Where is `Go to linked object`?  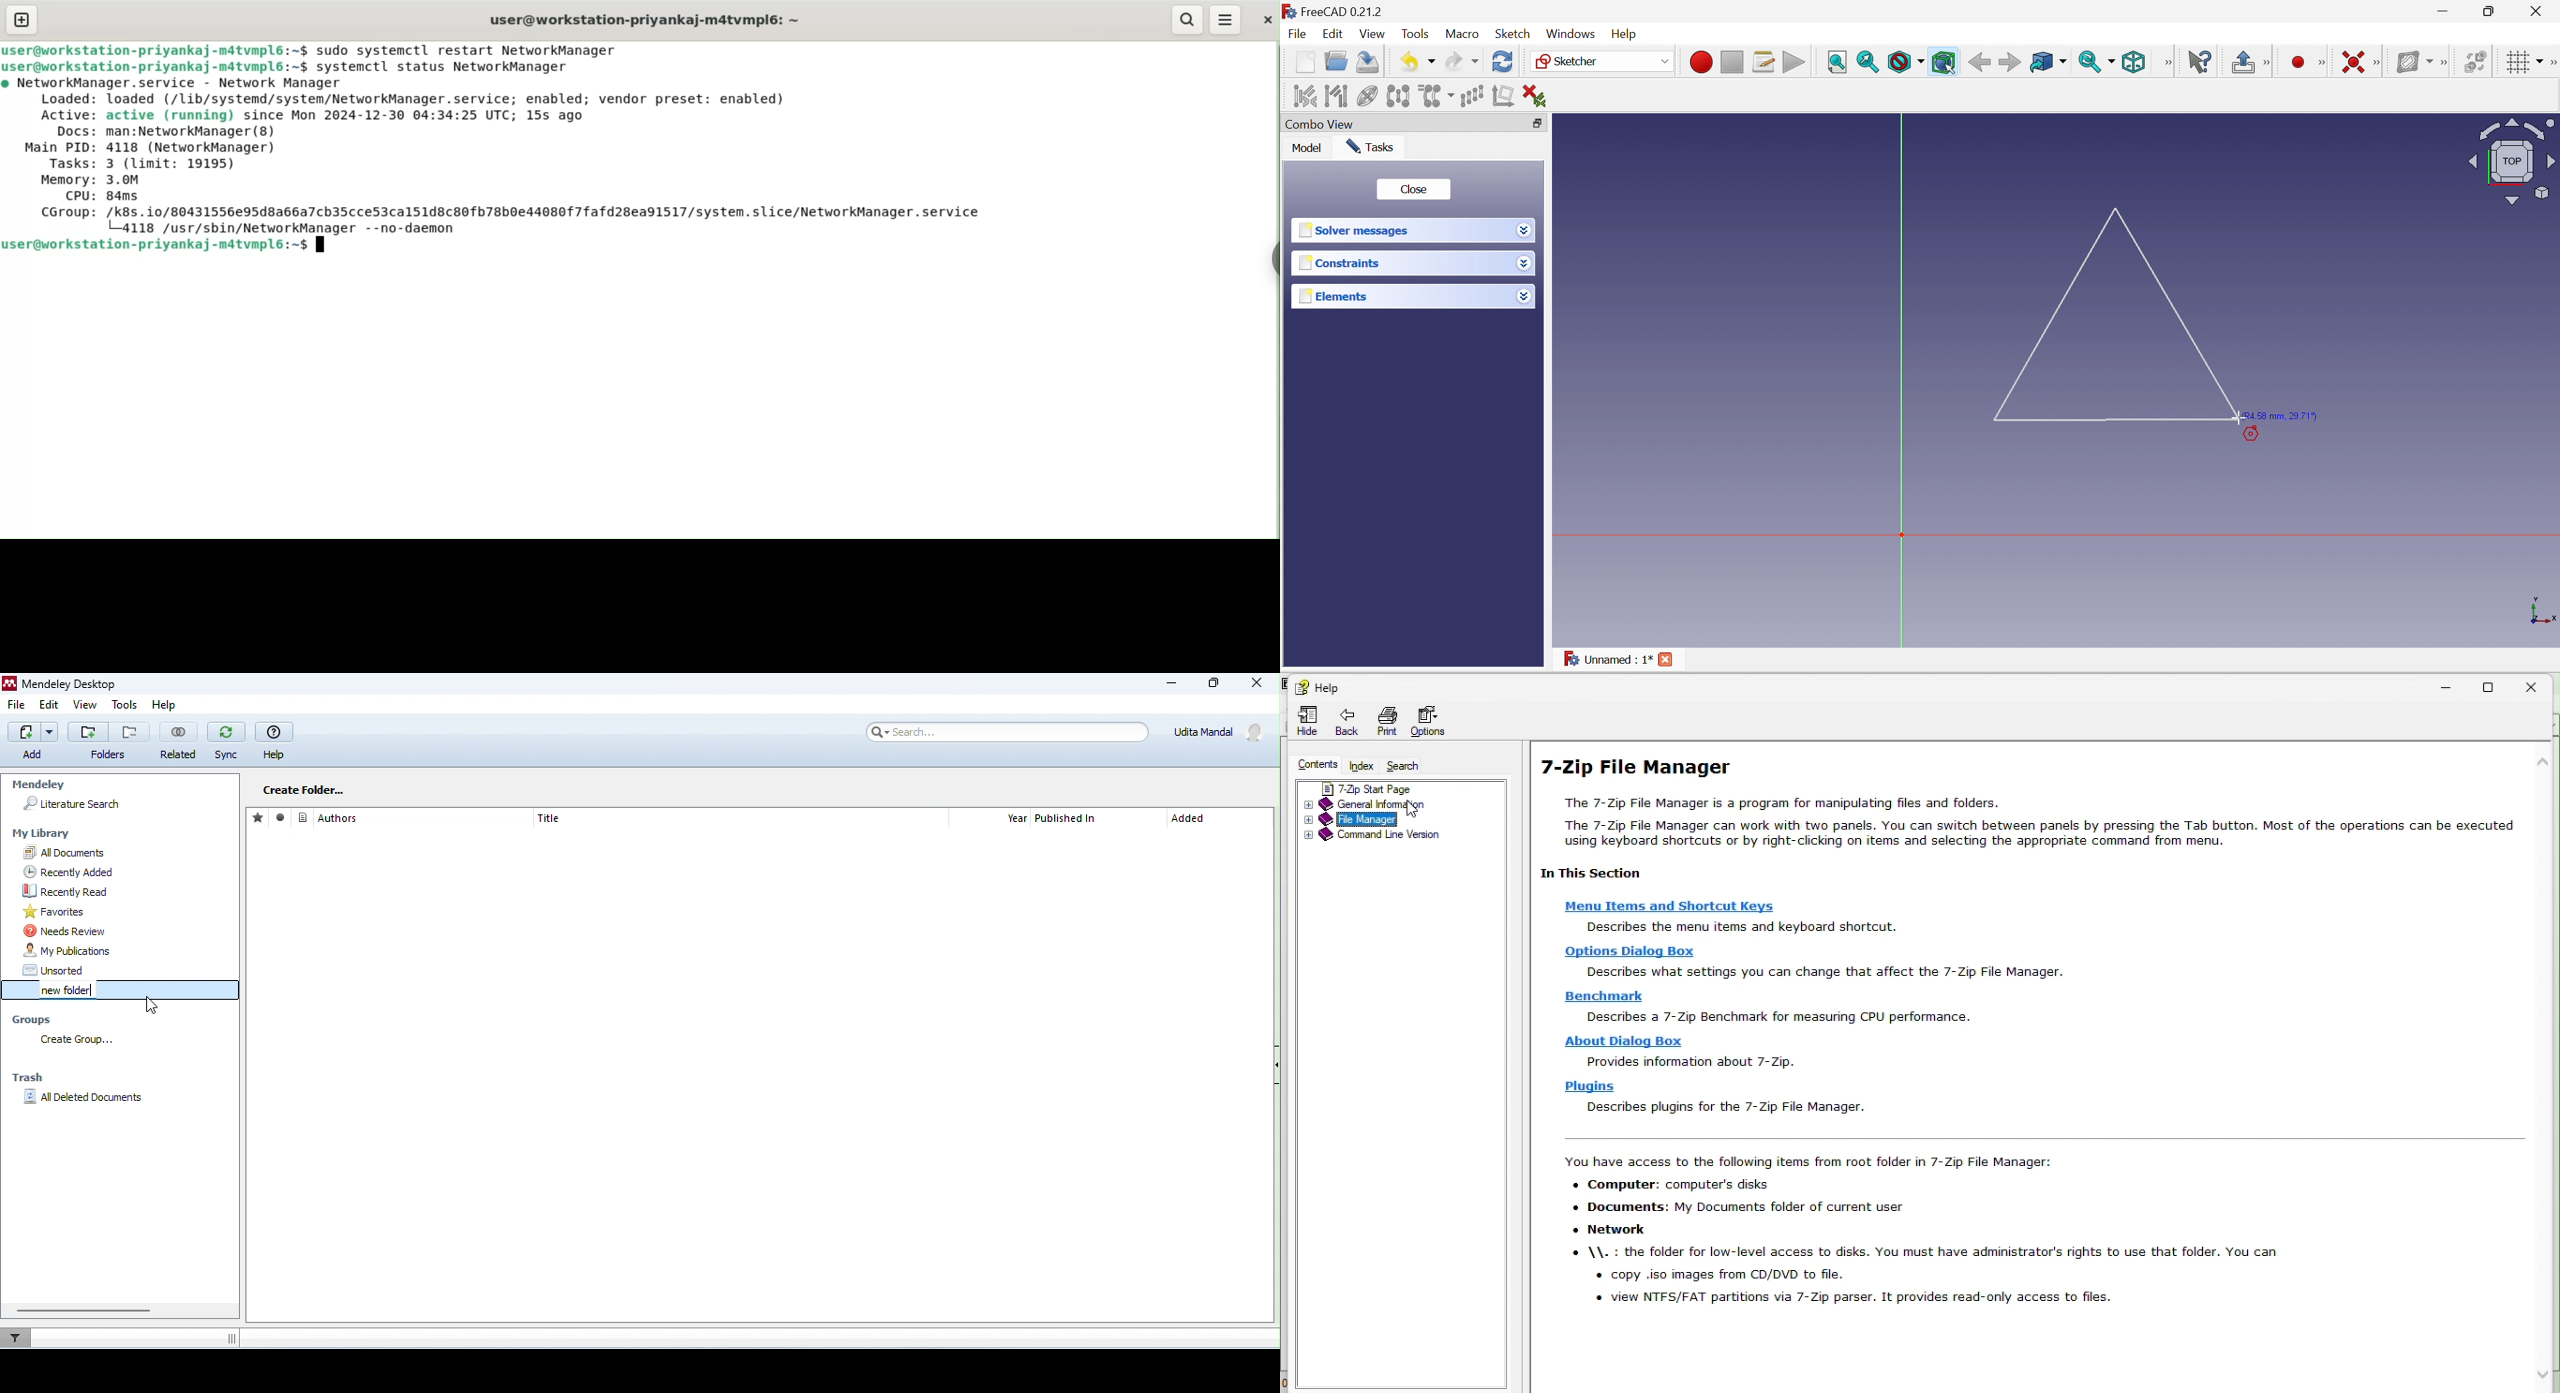 Go to linked object is located at coordinates (2049, 63).